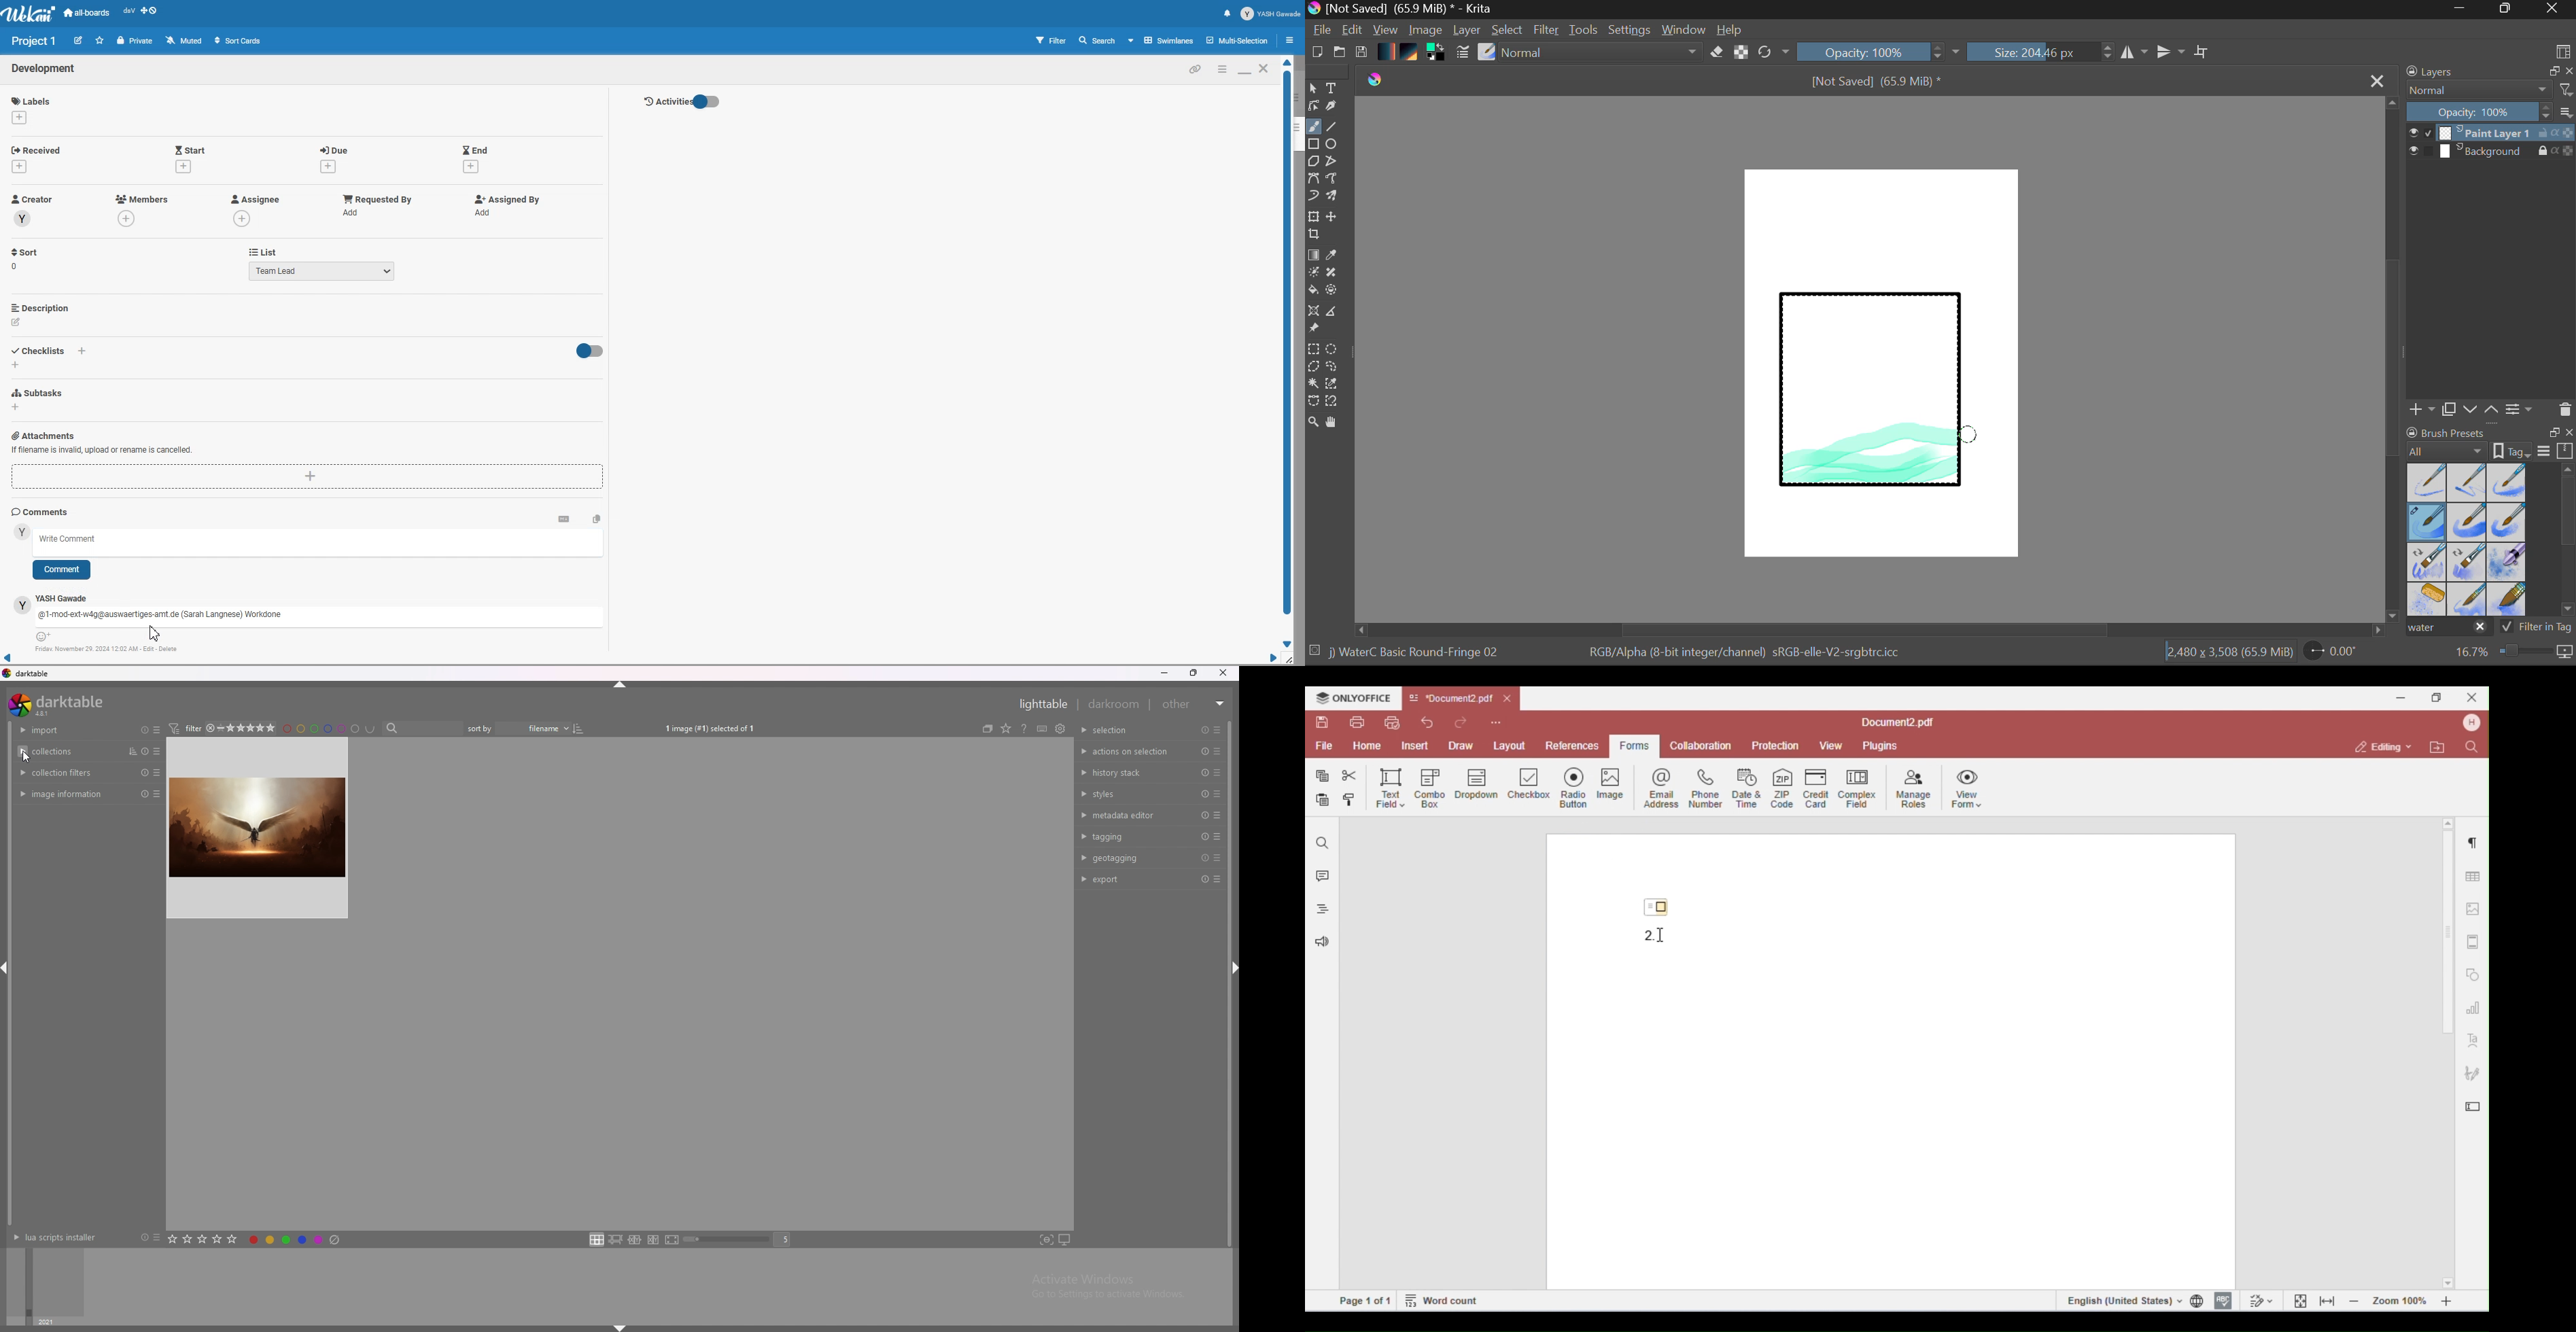 Image resolution: width=2576 pixels, height=1344 pixels. Describe the element at coordinates (715, 728) in the screenshot. I see `1 image selected` at that location.